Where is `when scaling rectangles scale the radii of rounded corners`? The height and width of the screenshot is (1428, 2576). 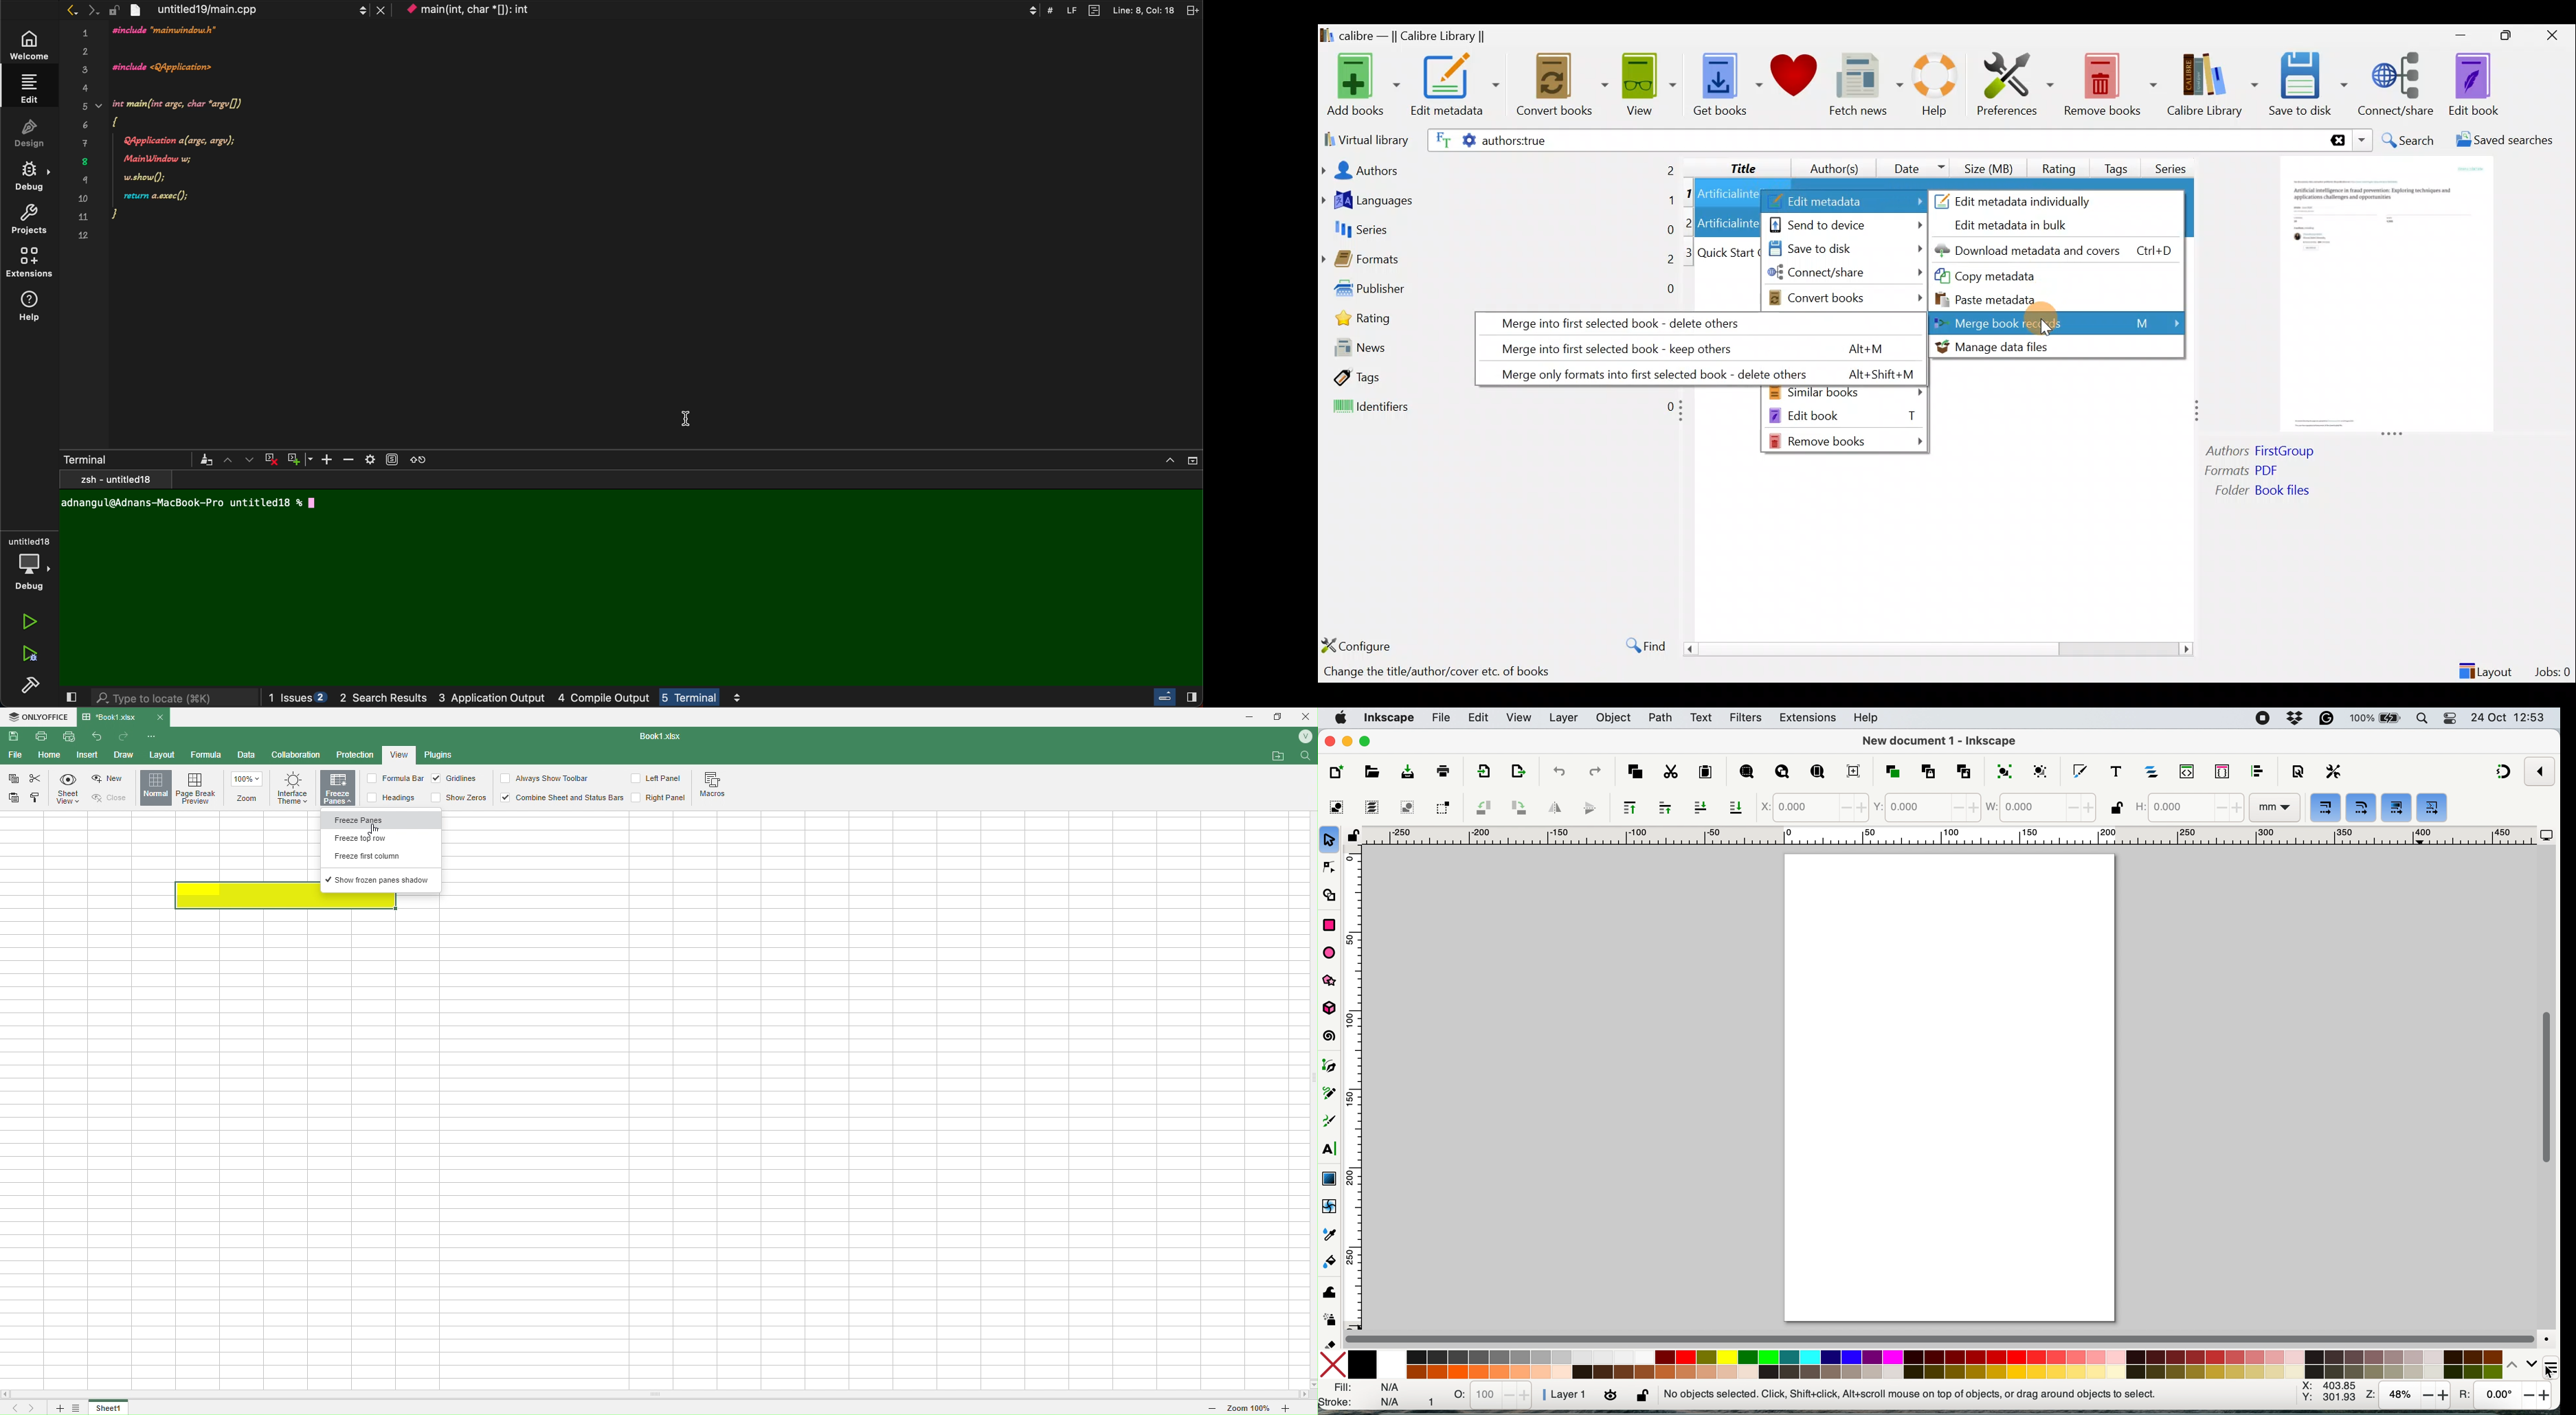 when scaling rectangles scale the radii of rounded corners is located at coordinates (2361, 808).